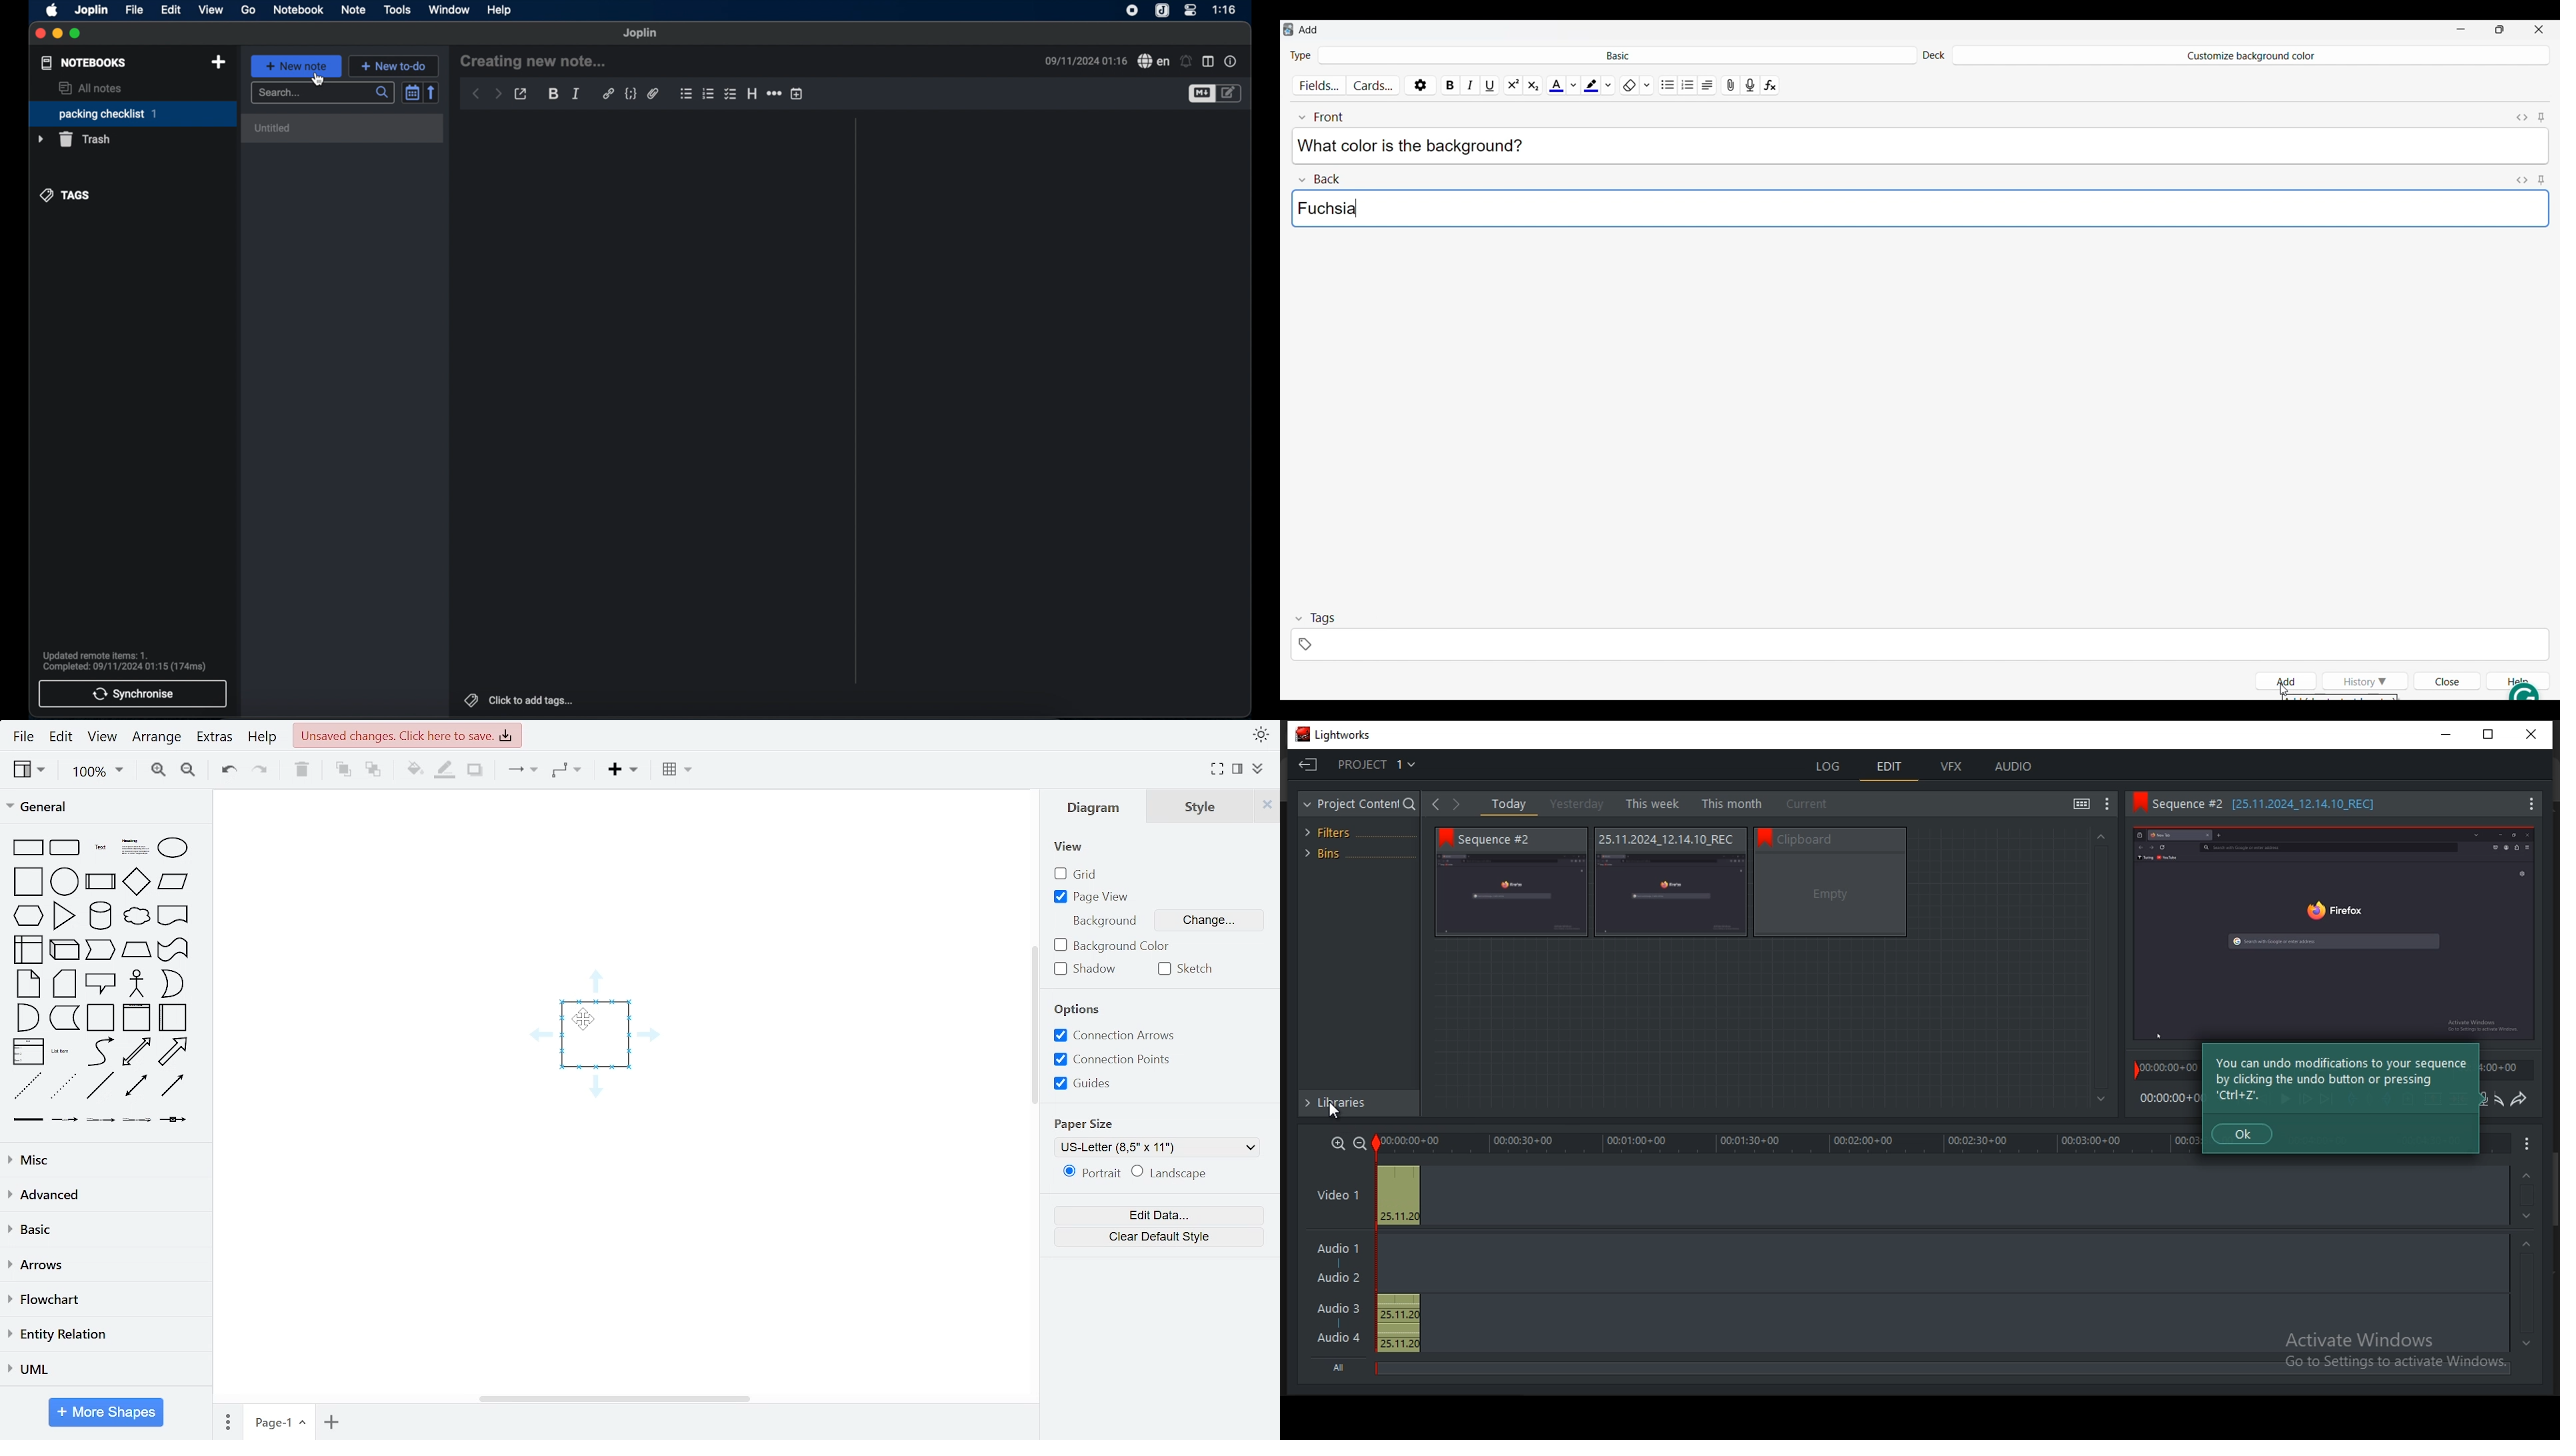 The width and height of the screenshot is (2576, 1456). I want to click on redo, so click(262, 771).